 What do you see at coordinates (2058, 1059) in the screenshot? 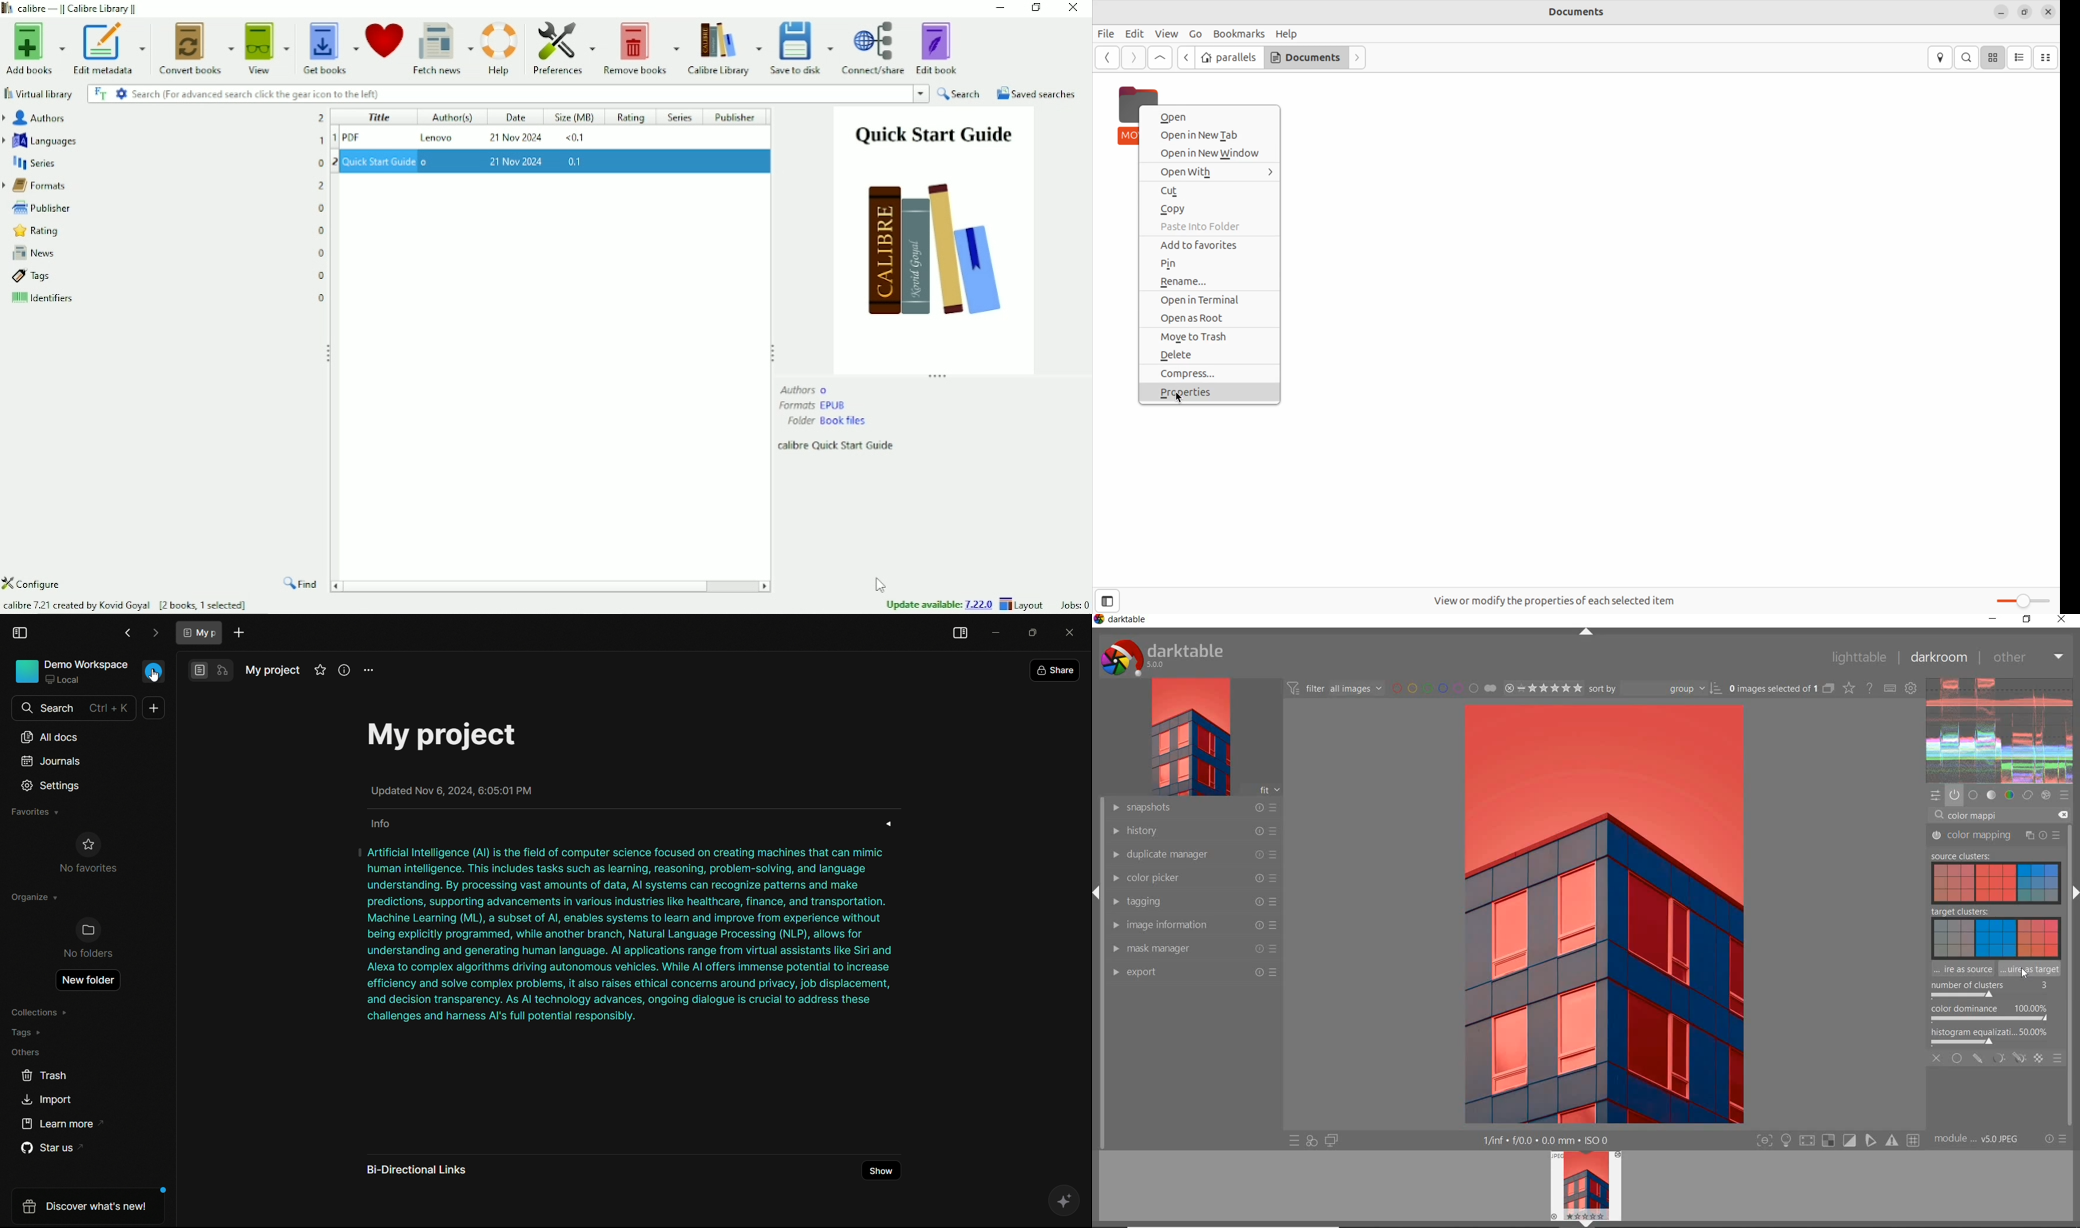
I see `BLENDING OPTIONS` at bounding box center [2058, 1059].